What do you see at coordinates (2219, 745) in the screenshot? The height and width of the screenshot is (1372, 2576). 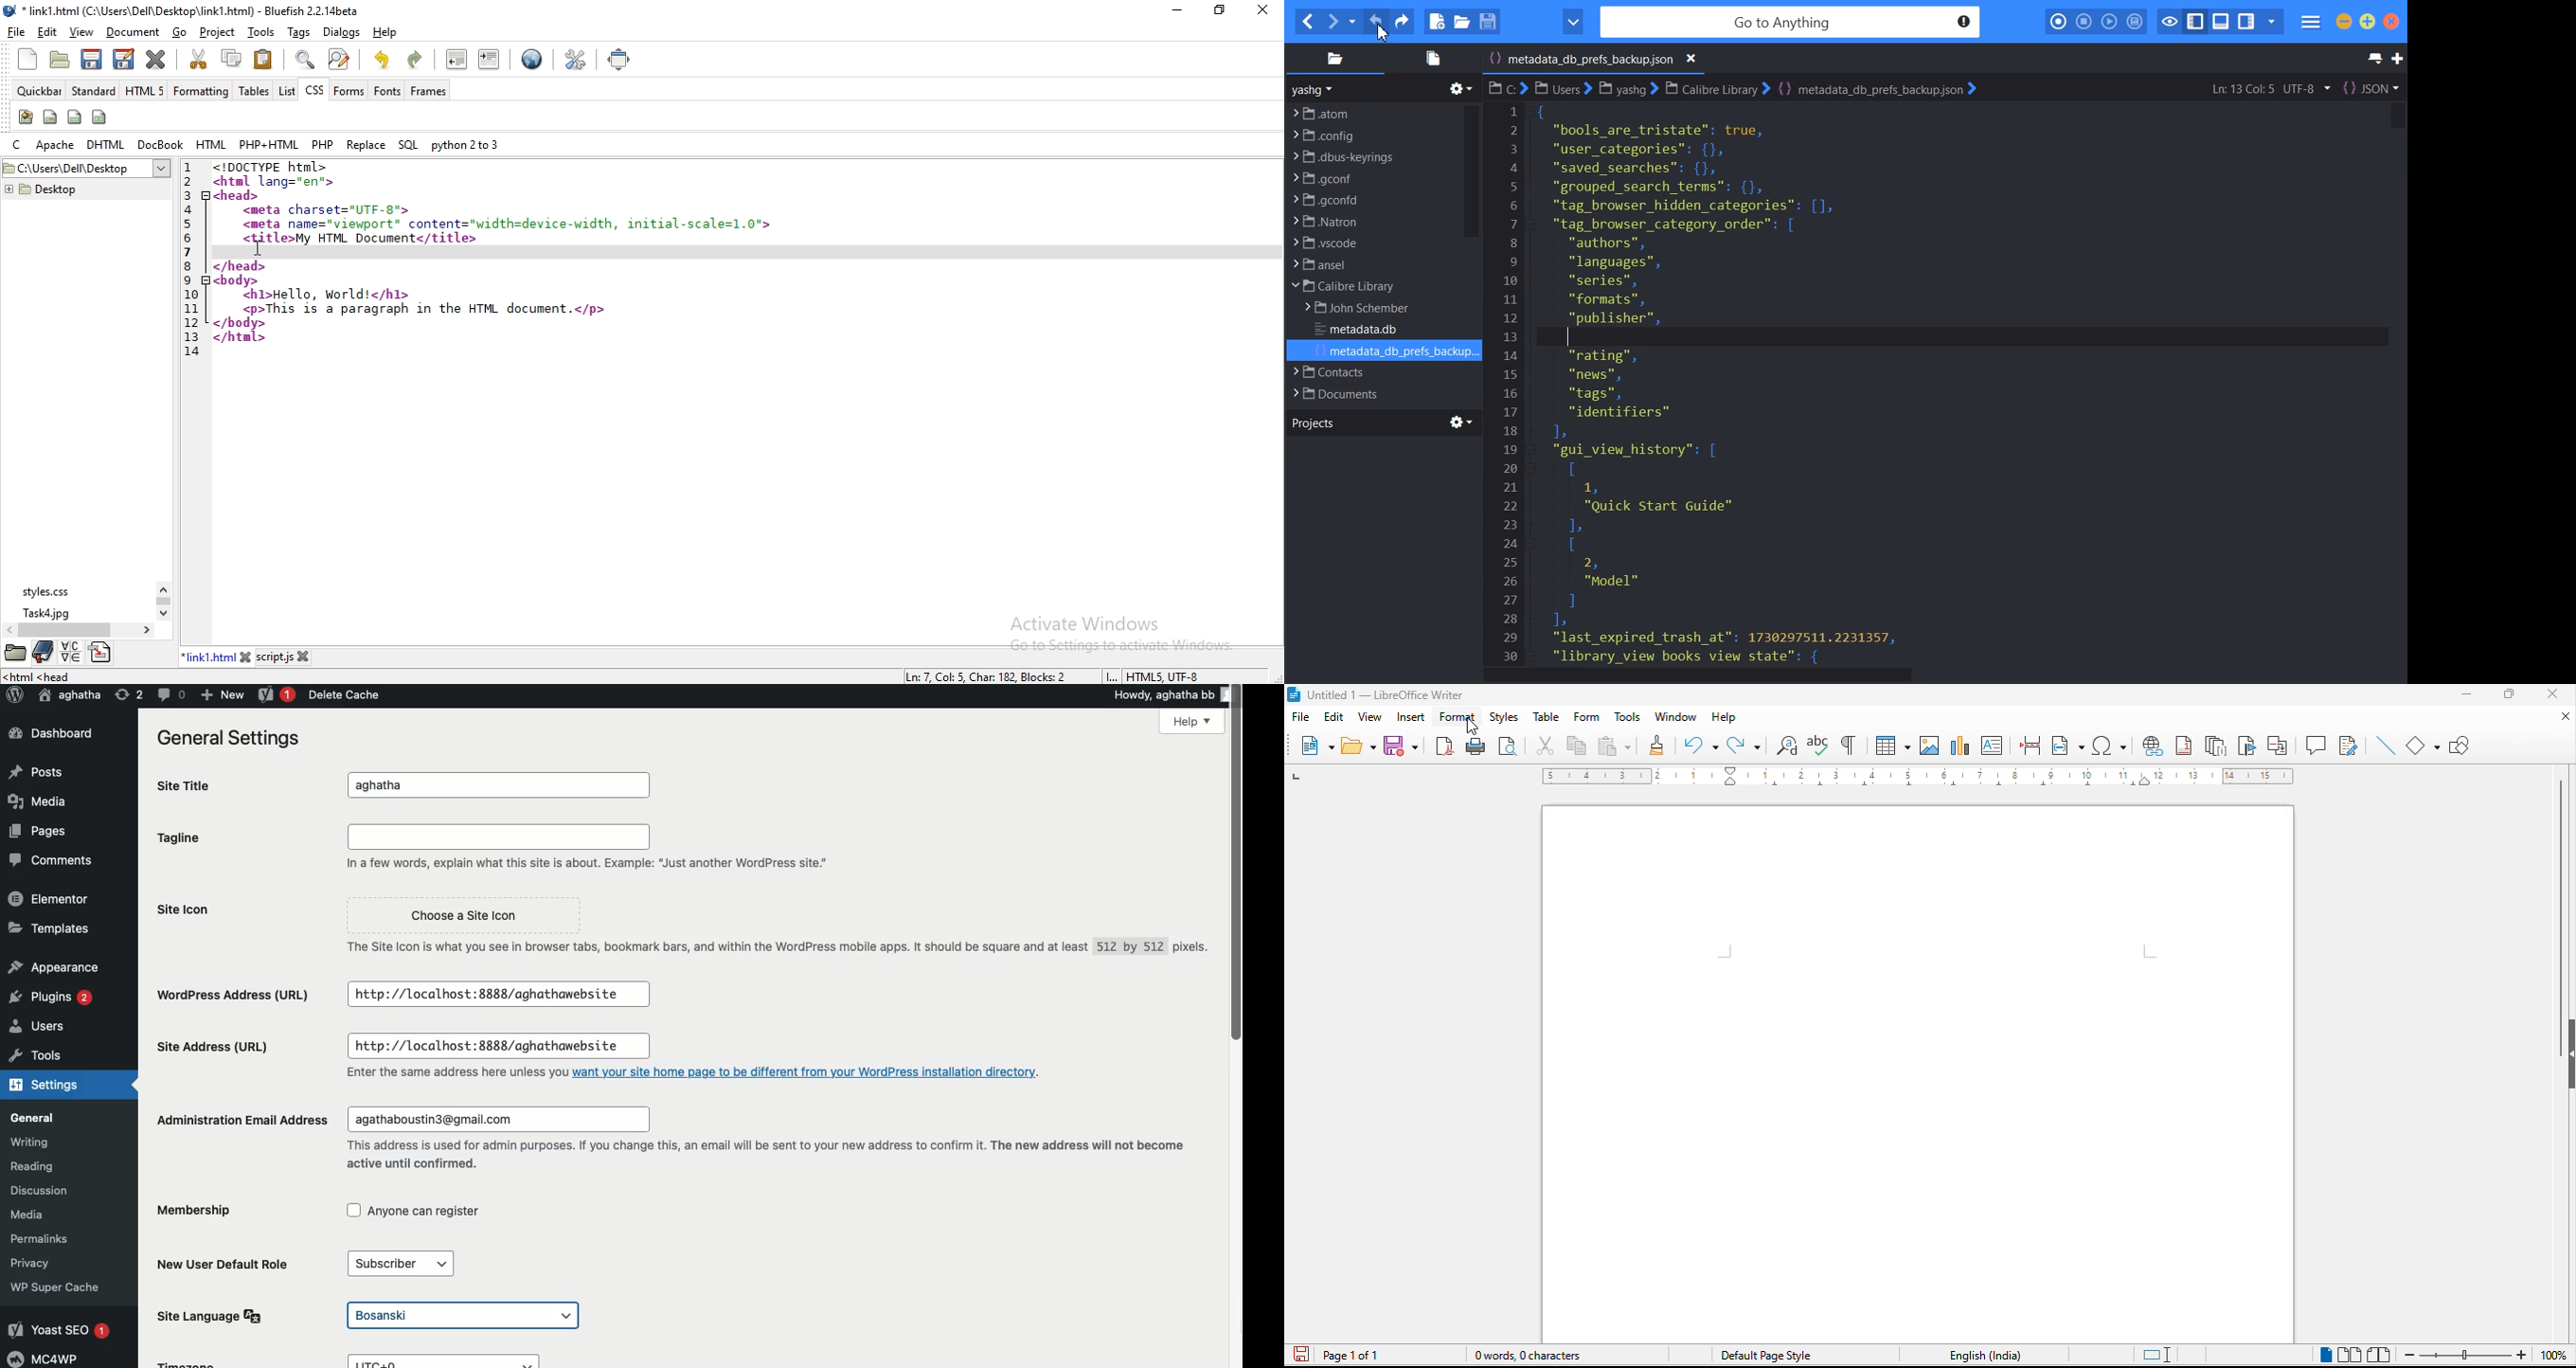 I see `endnote` at bounding box center [2219, 745].